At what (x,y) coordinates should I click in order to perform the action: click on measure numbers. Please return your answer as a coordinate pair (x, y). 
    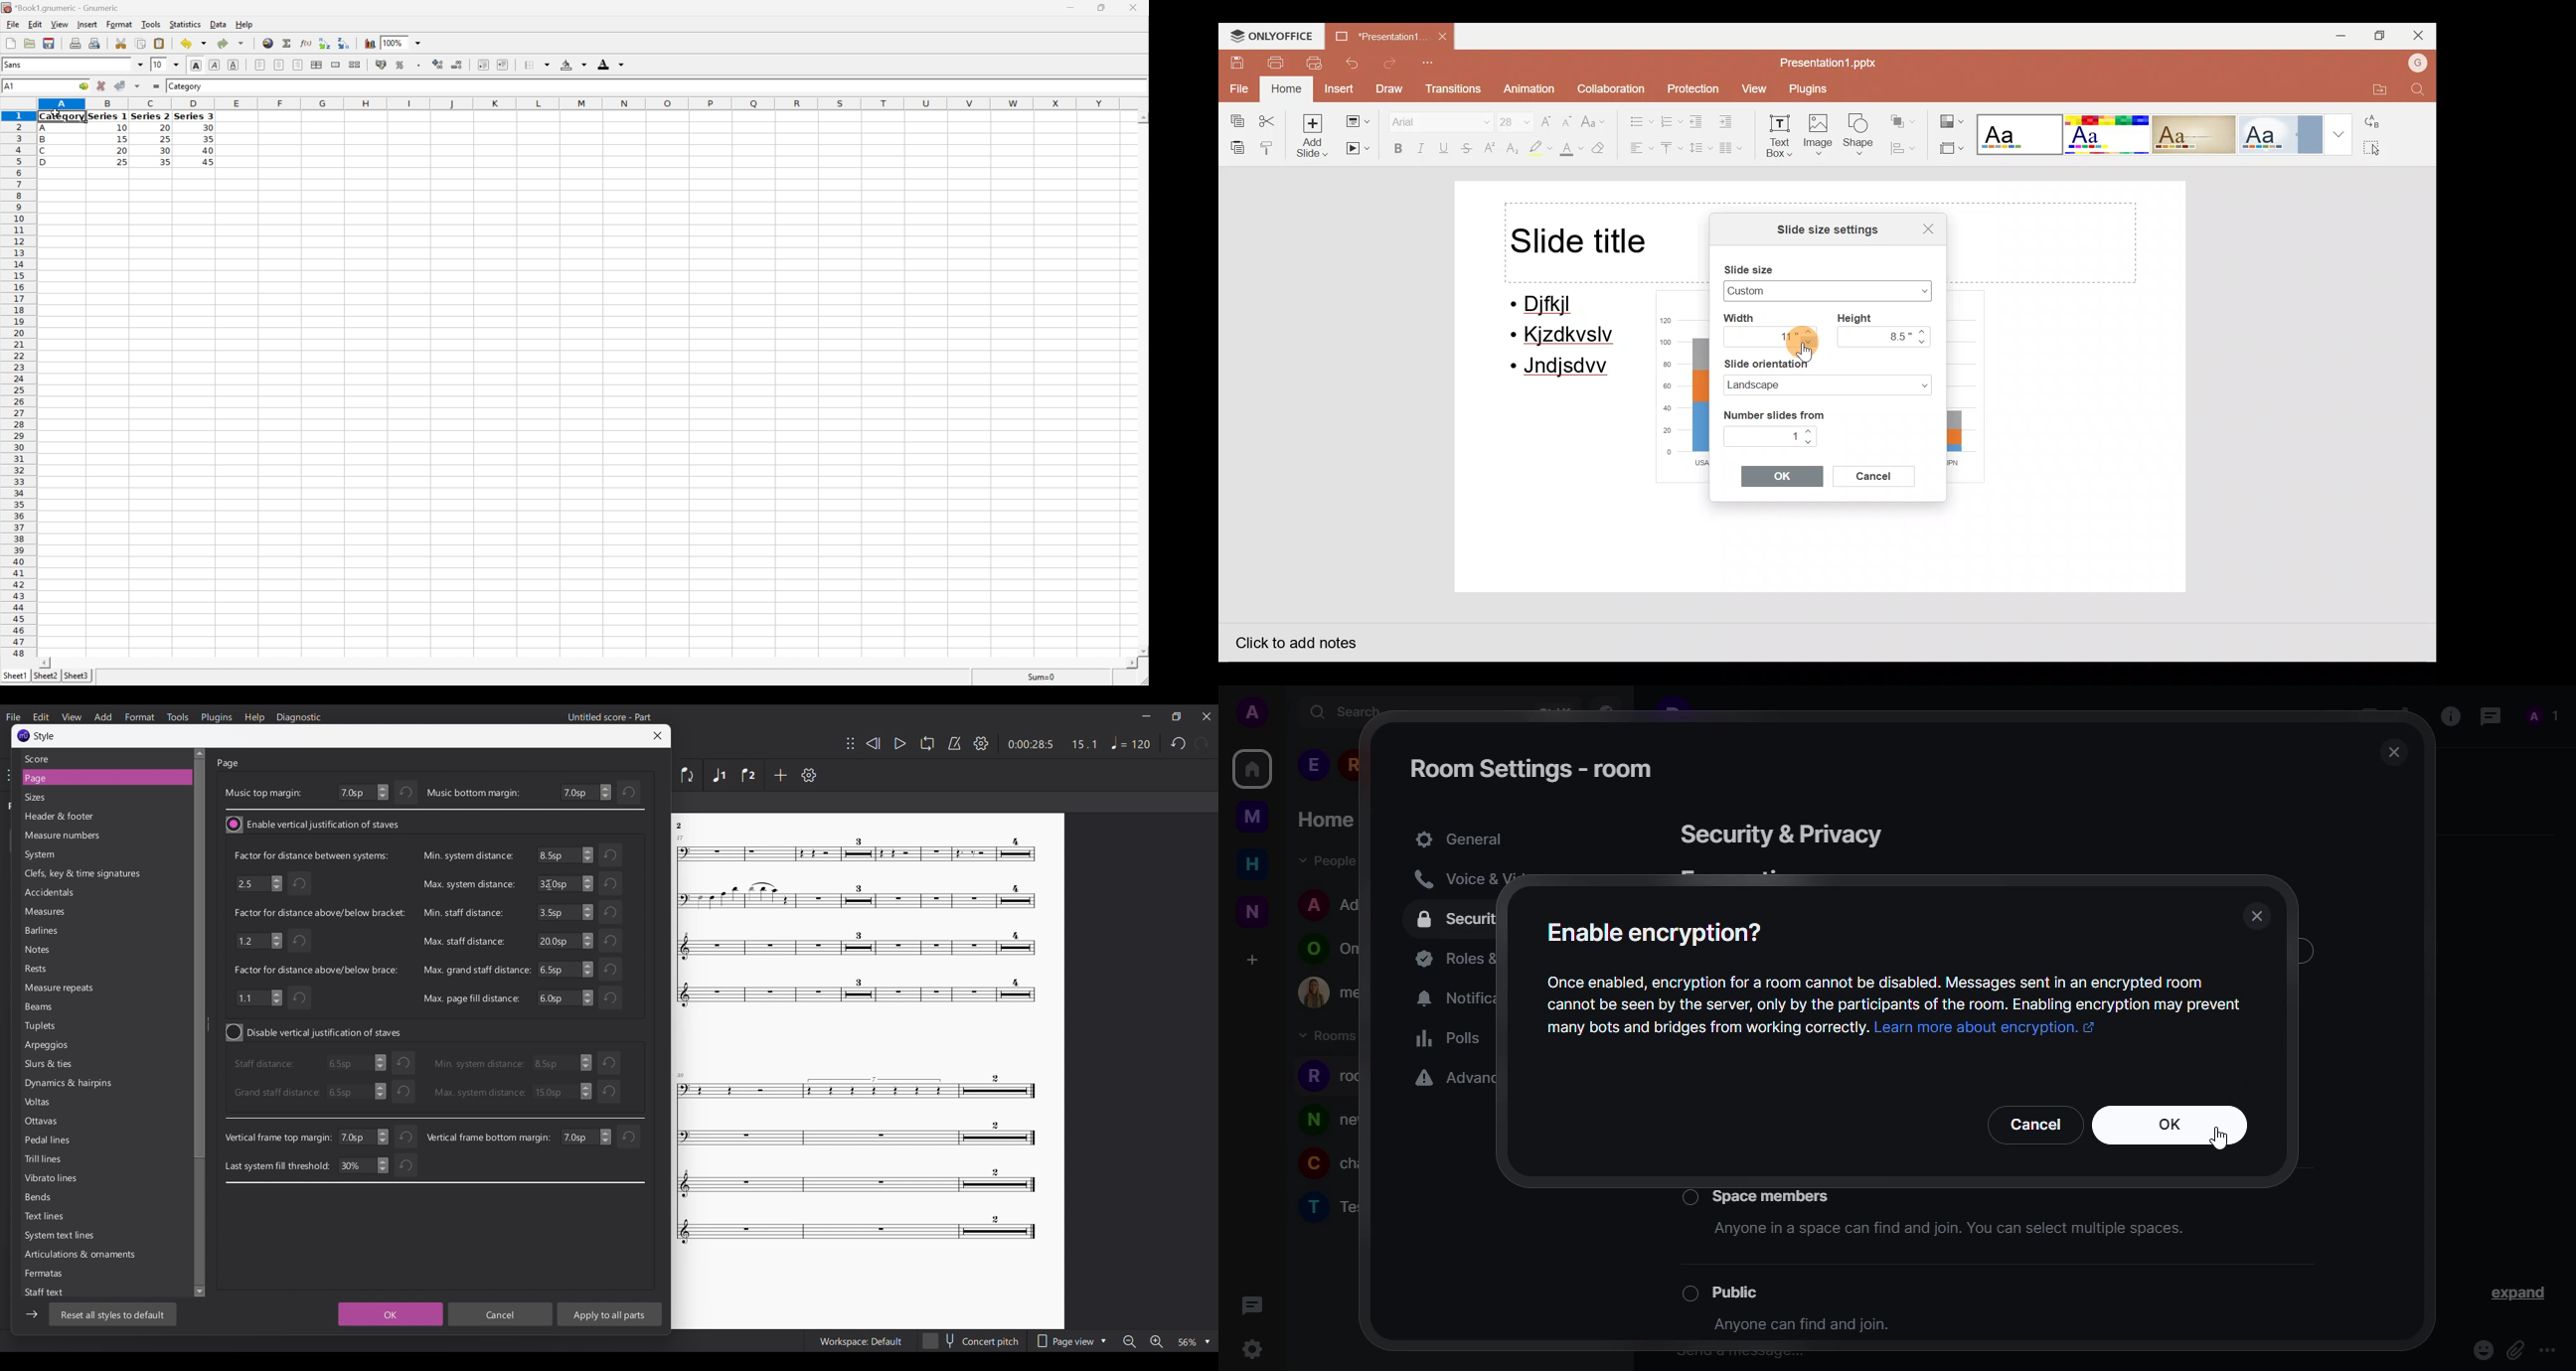
    Looking at the image, I should click on (94, 837).